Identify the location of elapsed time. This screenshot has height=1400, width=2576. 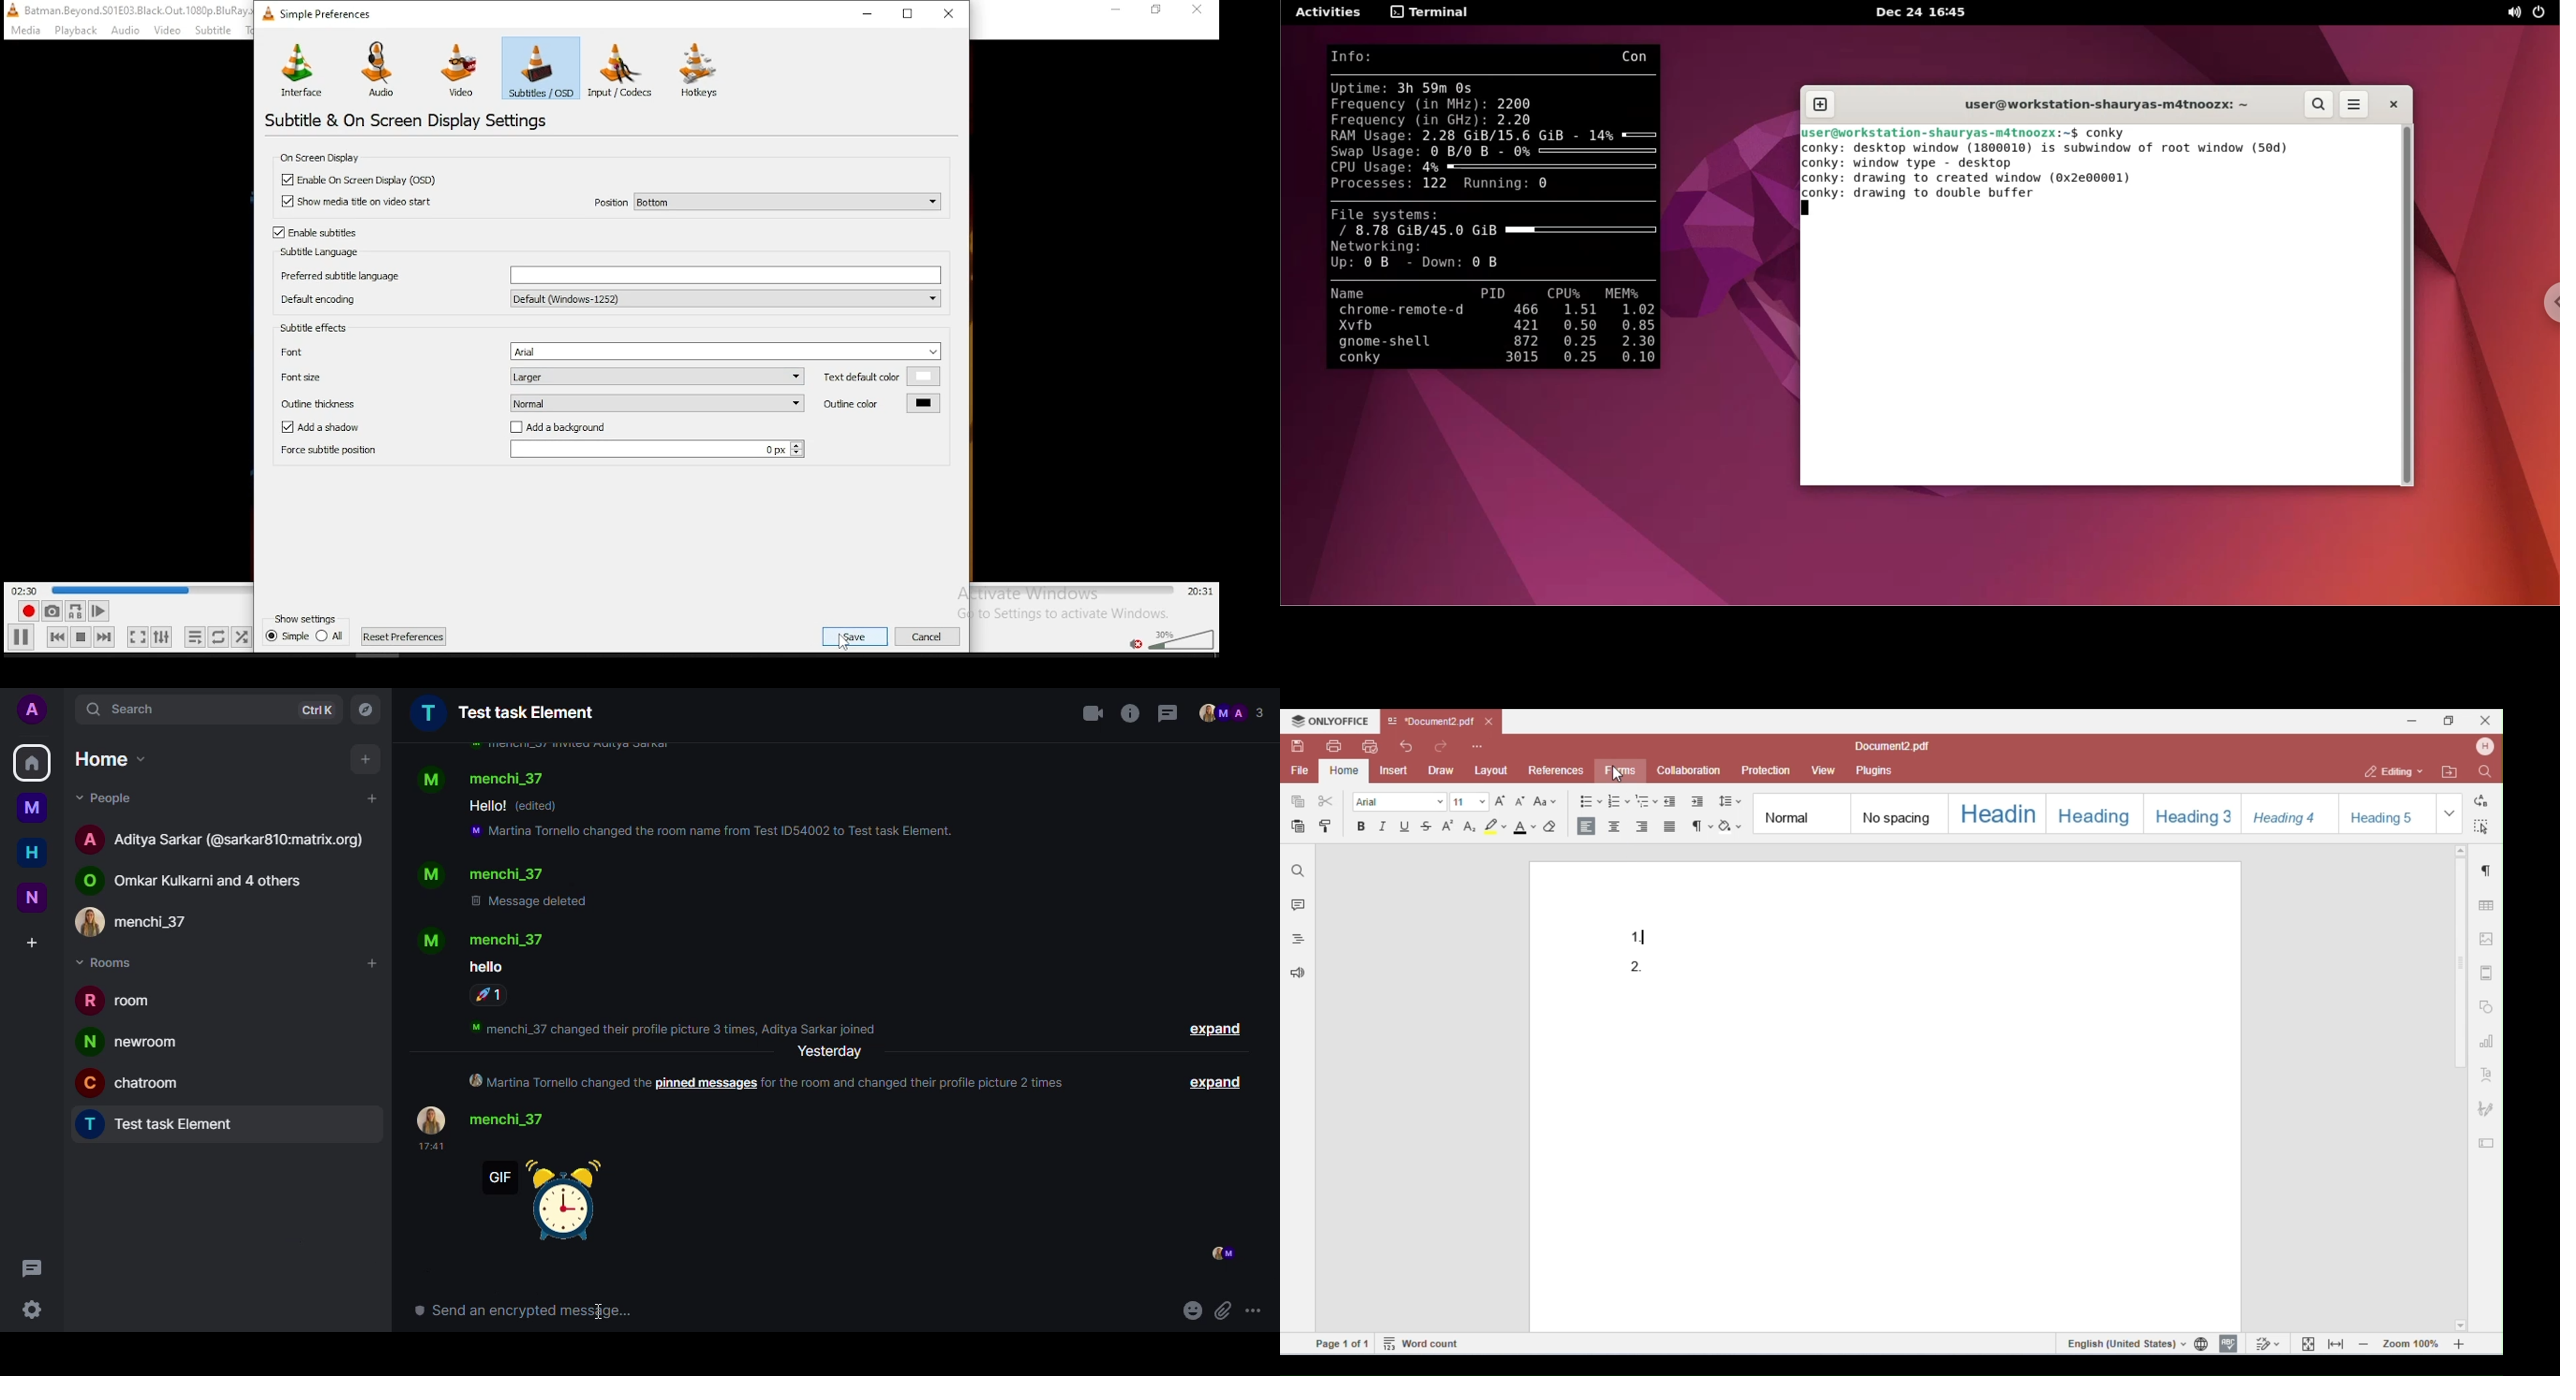
(26, 589).